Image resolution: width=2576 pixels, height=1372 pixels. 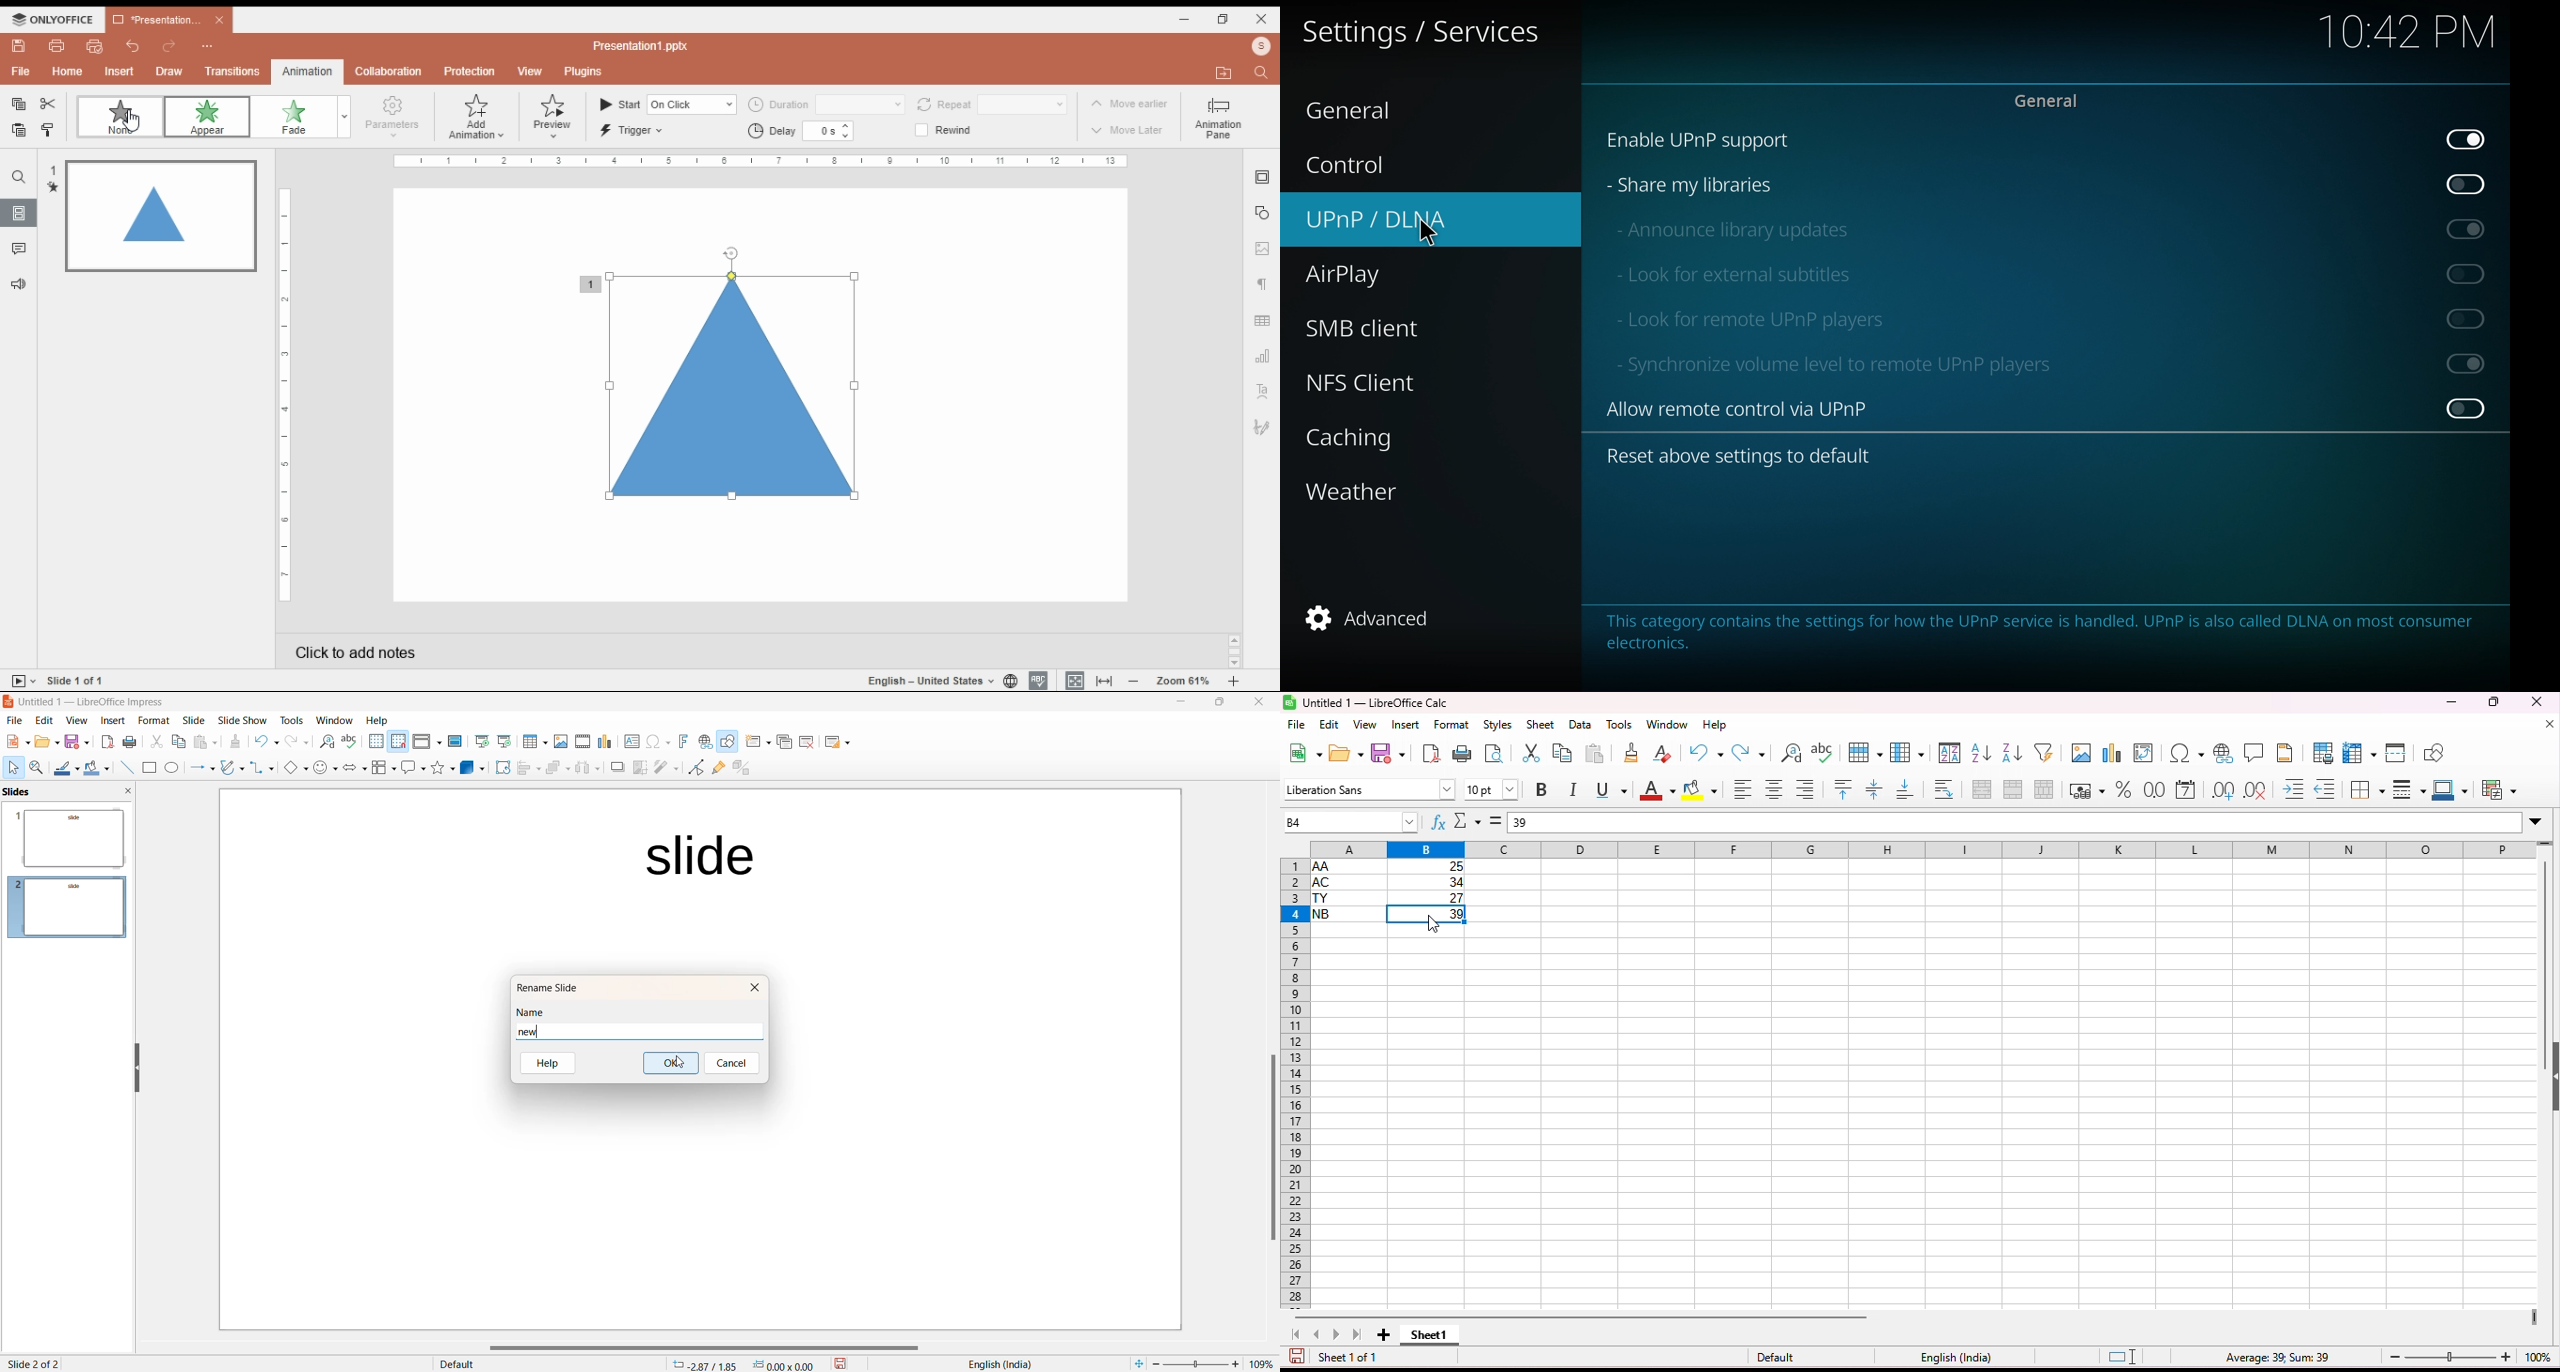 I want to click on sort descending, so click(x=2012, y=751).